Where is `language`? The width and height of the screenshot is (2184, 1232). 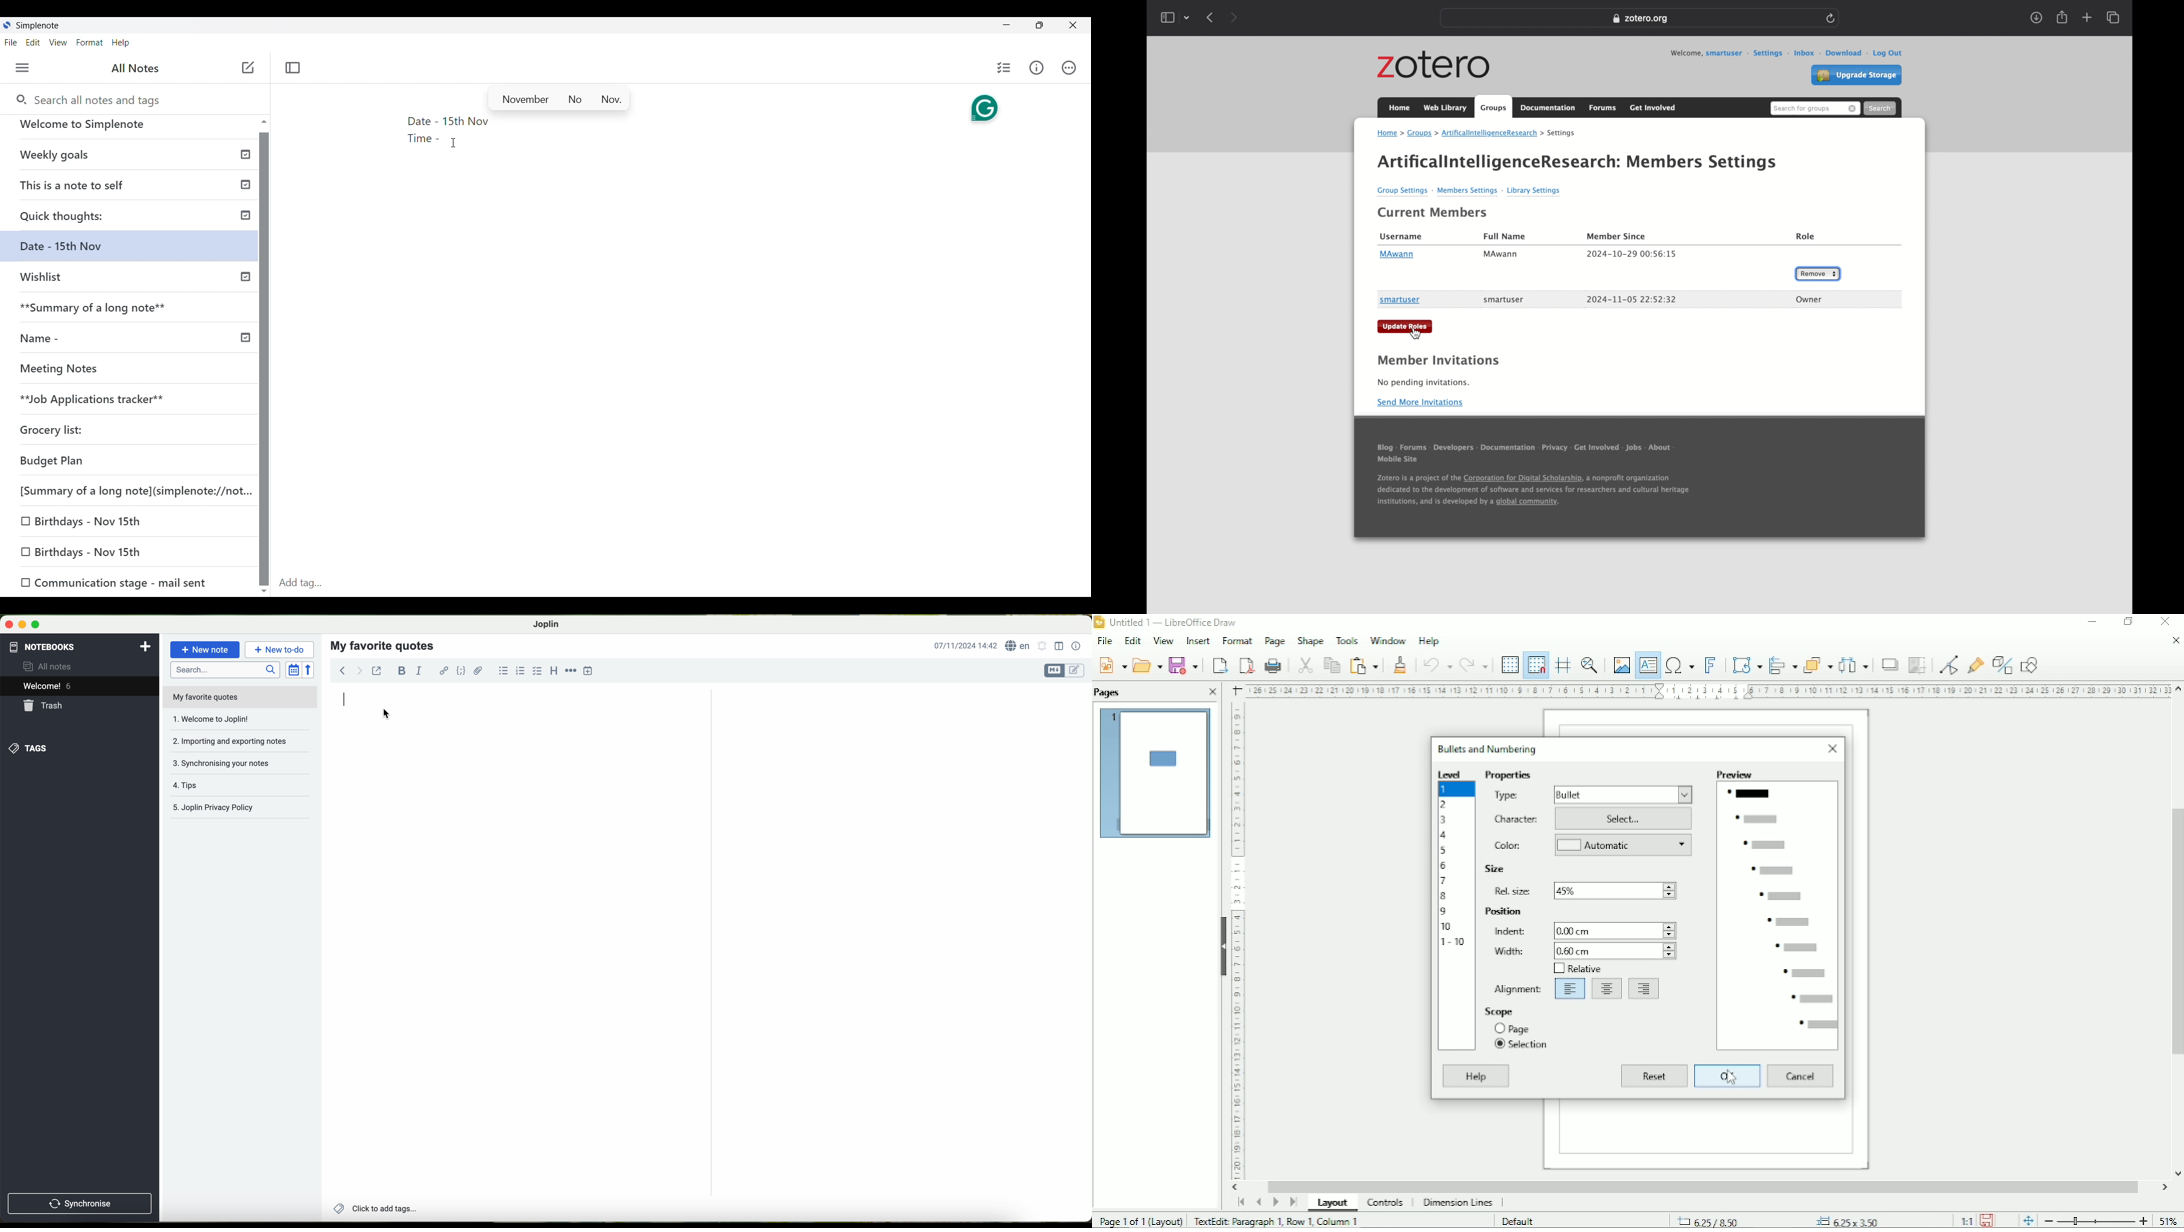 language is located at coordinates (1019, 646).